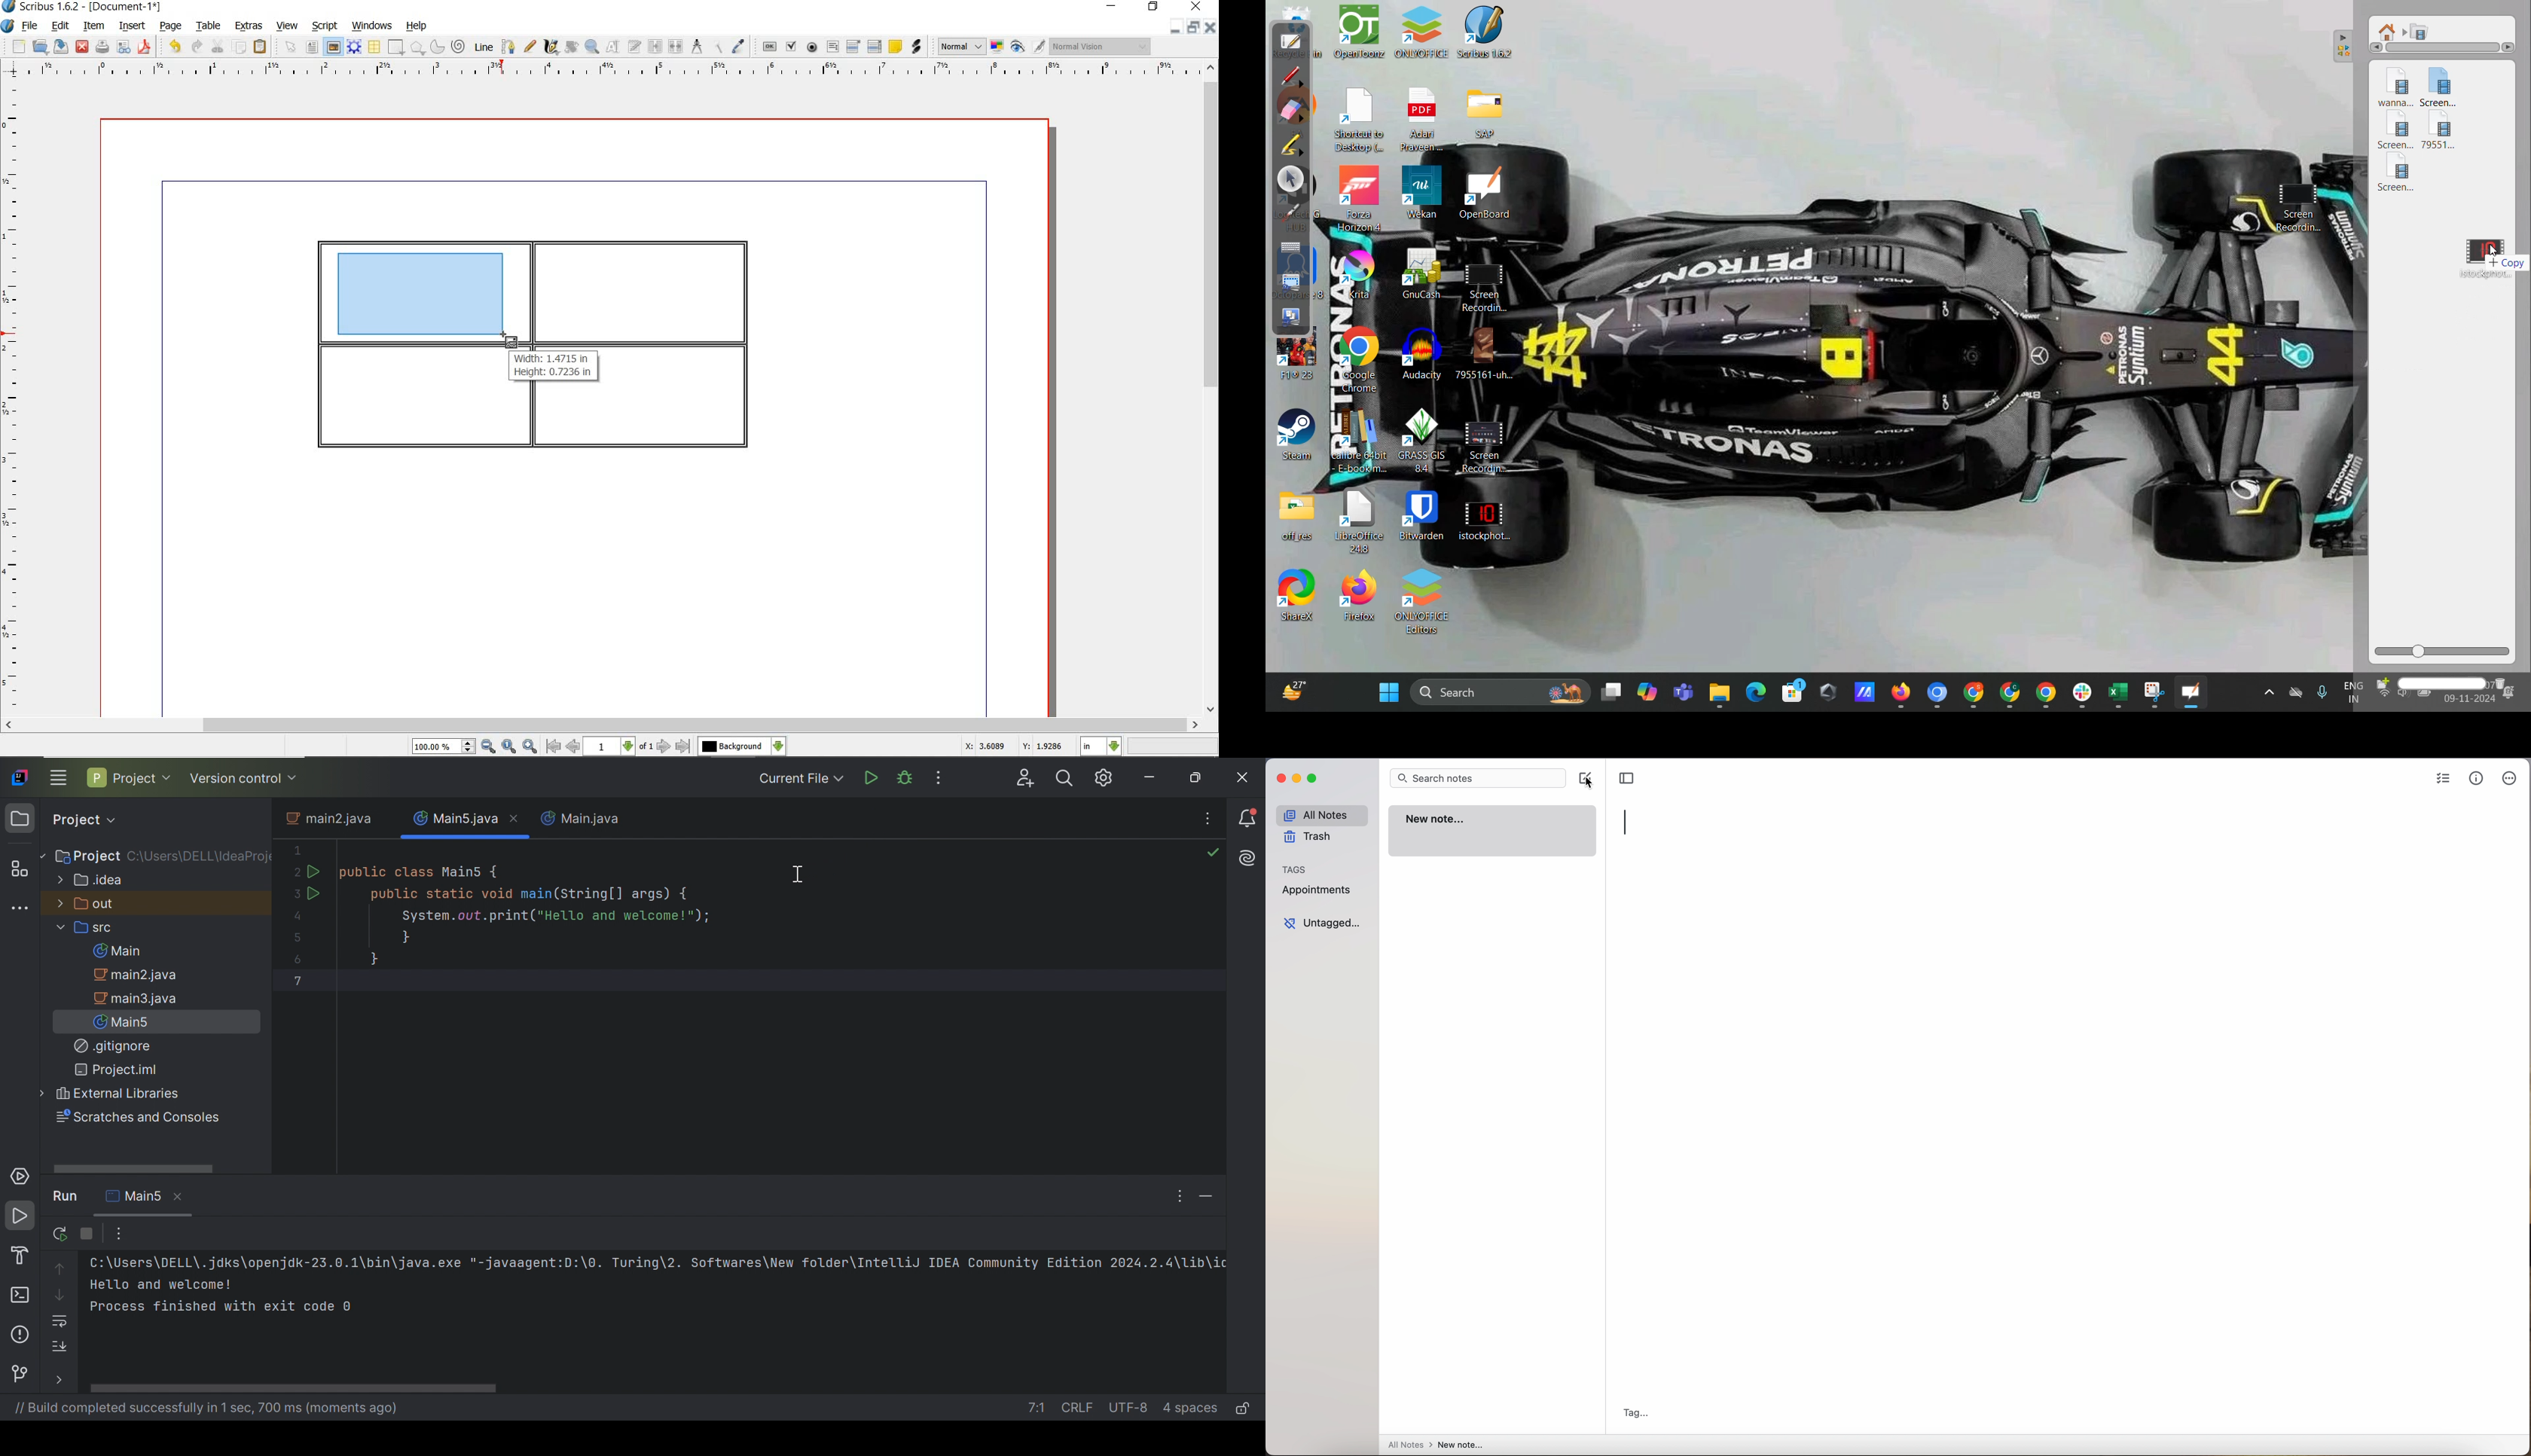 This screenshot has width=2548, height=1456. What do you see at coordinates (1039, 47) in the screenshot?
I see `edit in preview mode` at bounding box center [1039, 47].